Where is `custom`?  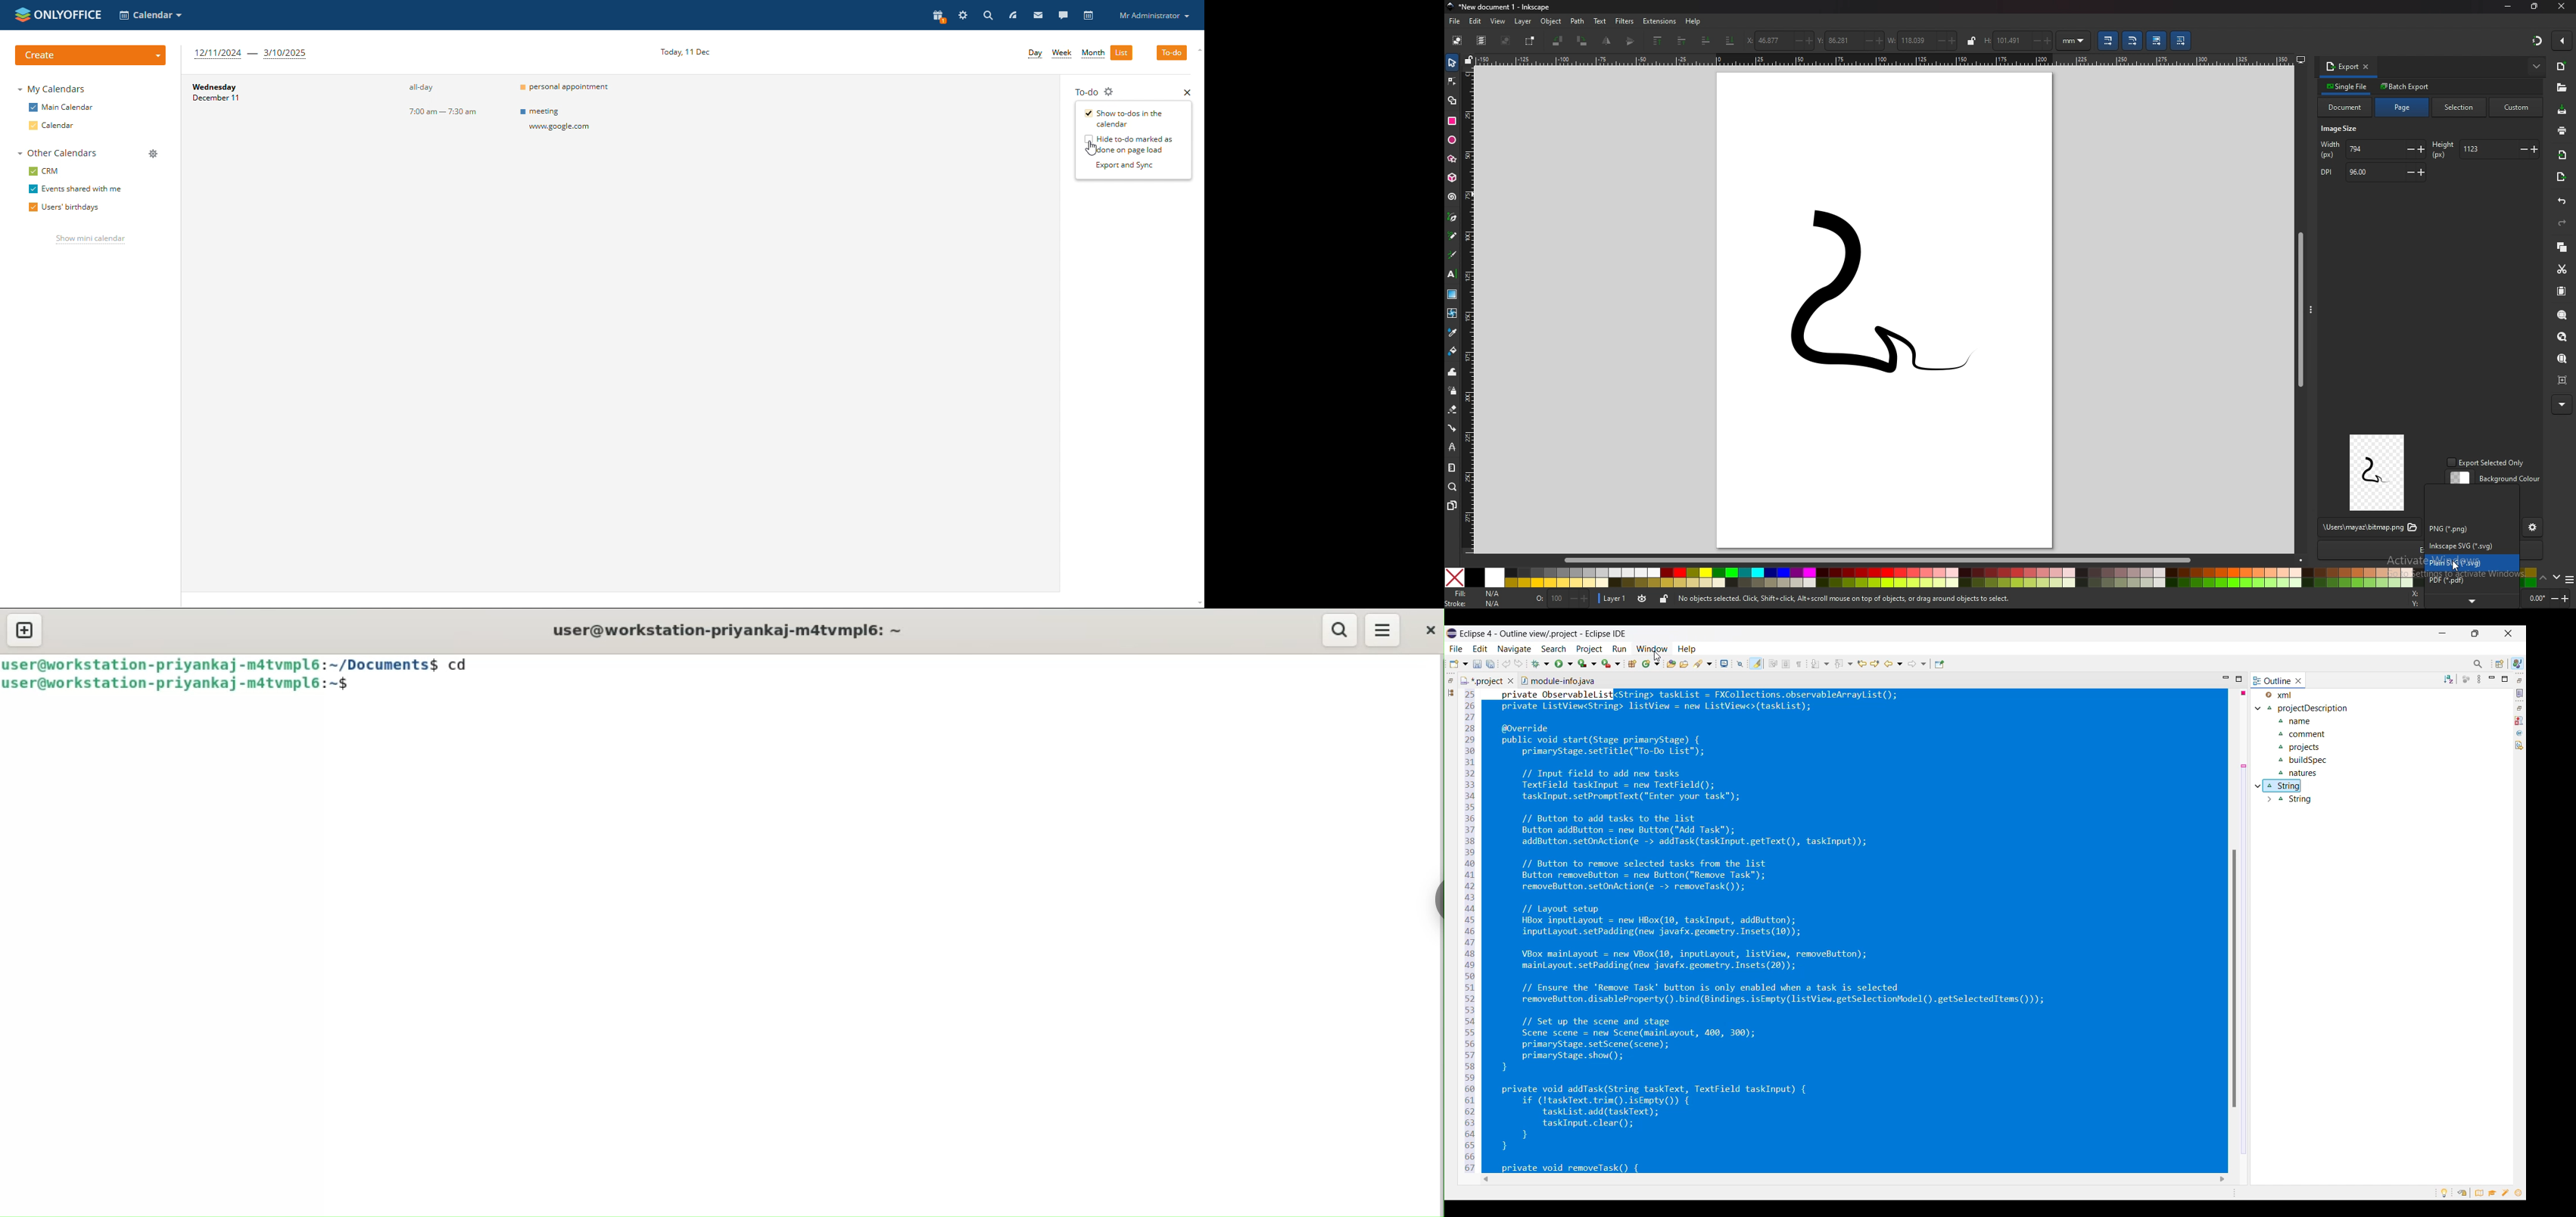
custom is located at coordinates (2517, 108).